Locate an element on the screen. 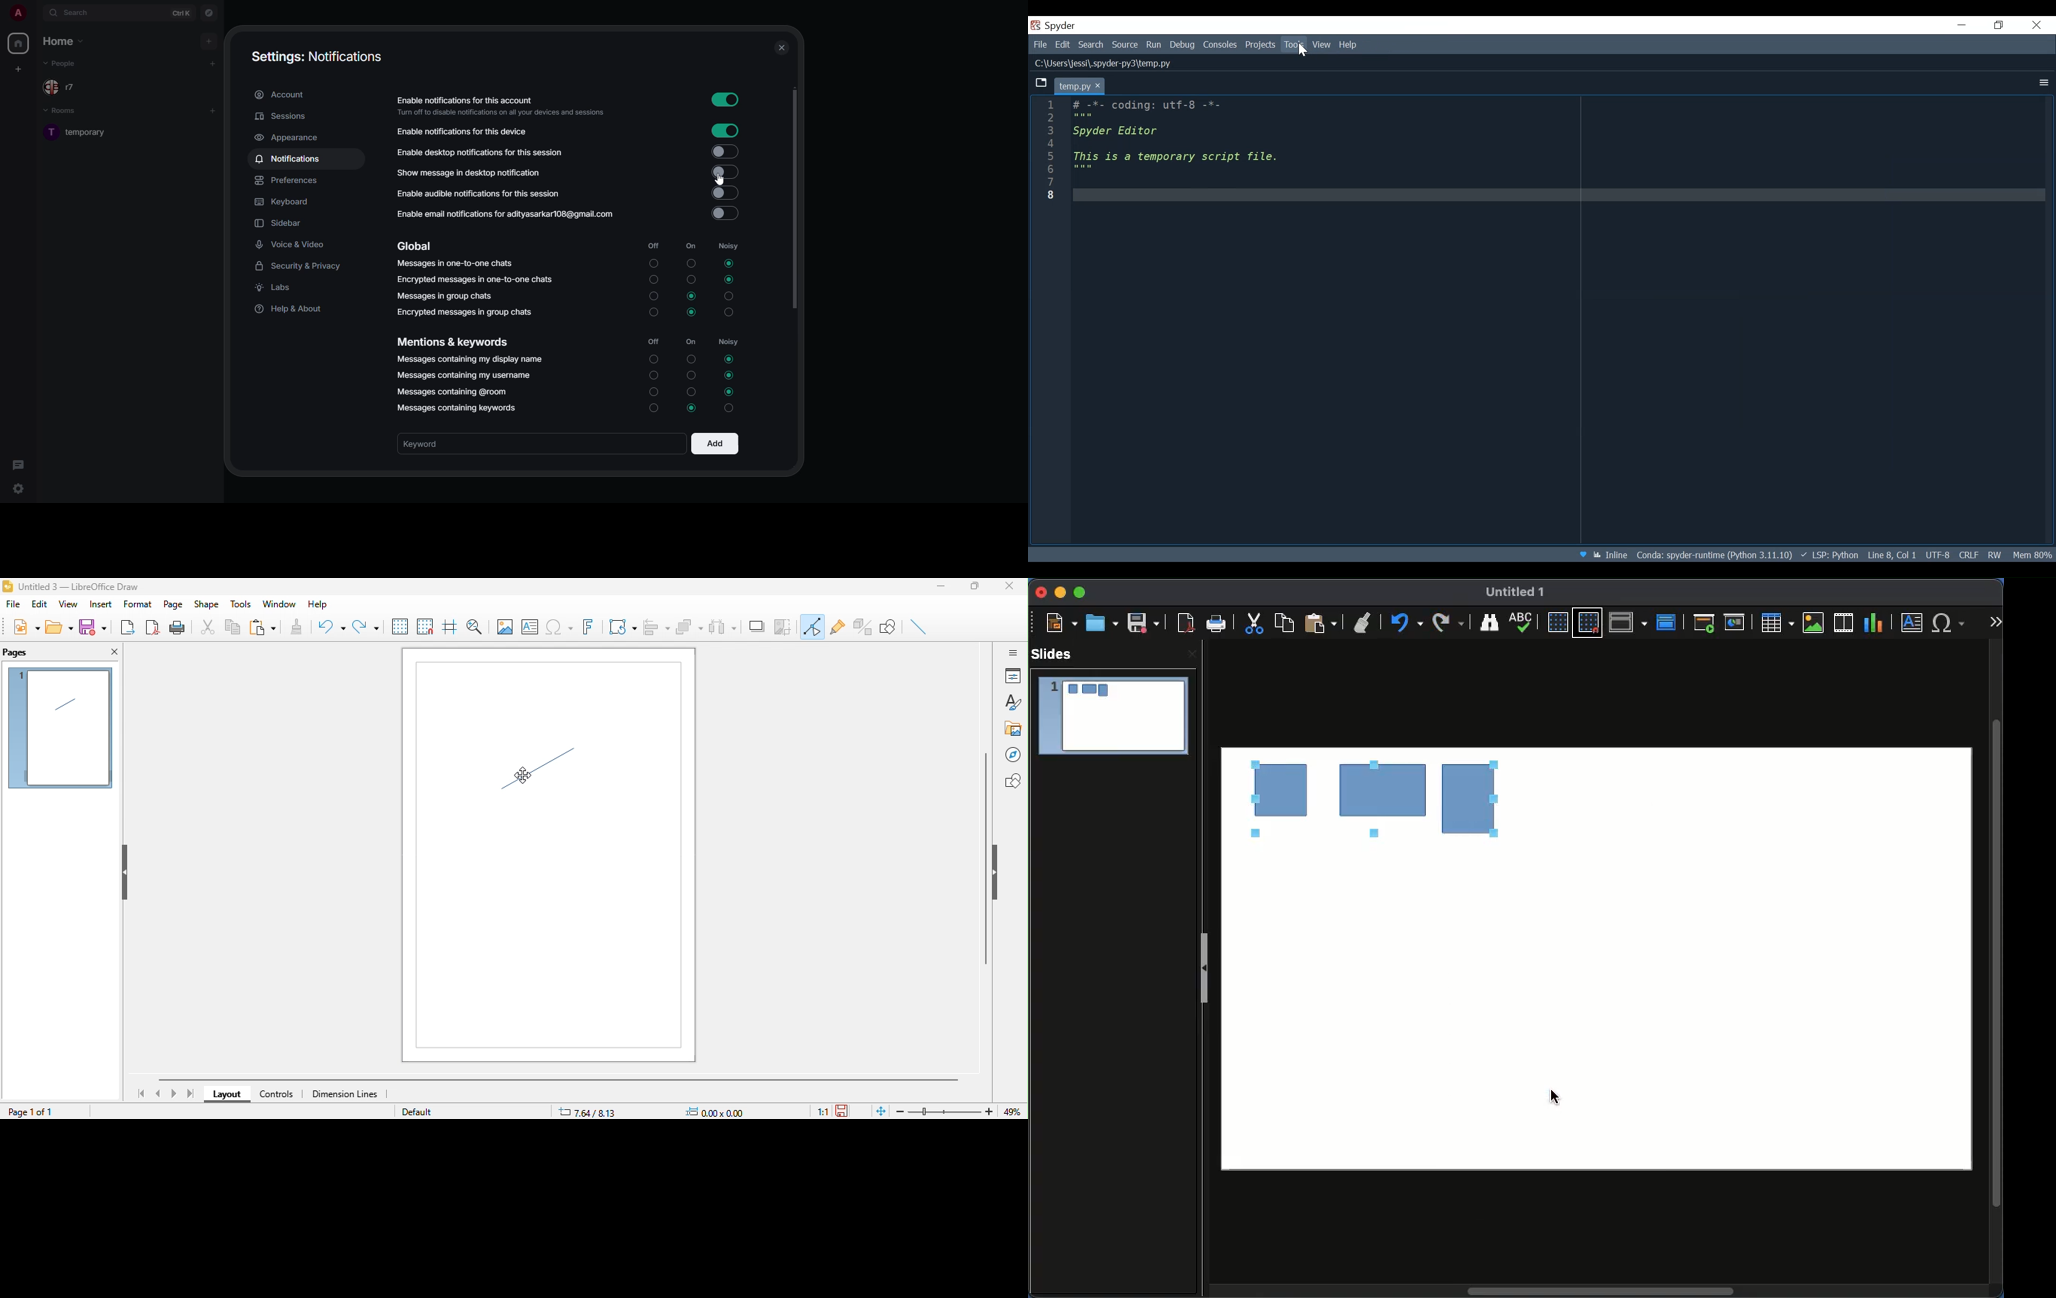 The height and width of the screenshot is (1316, 2072). hide is located at coordinates (997, 873).